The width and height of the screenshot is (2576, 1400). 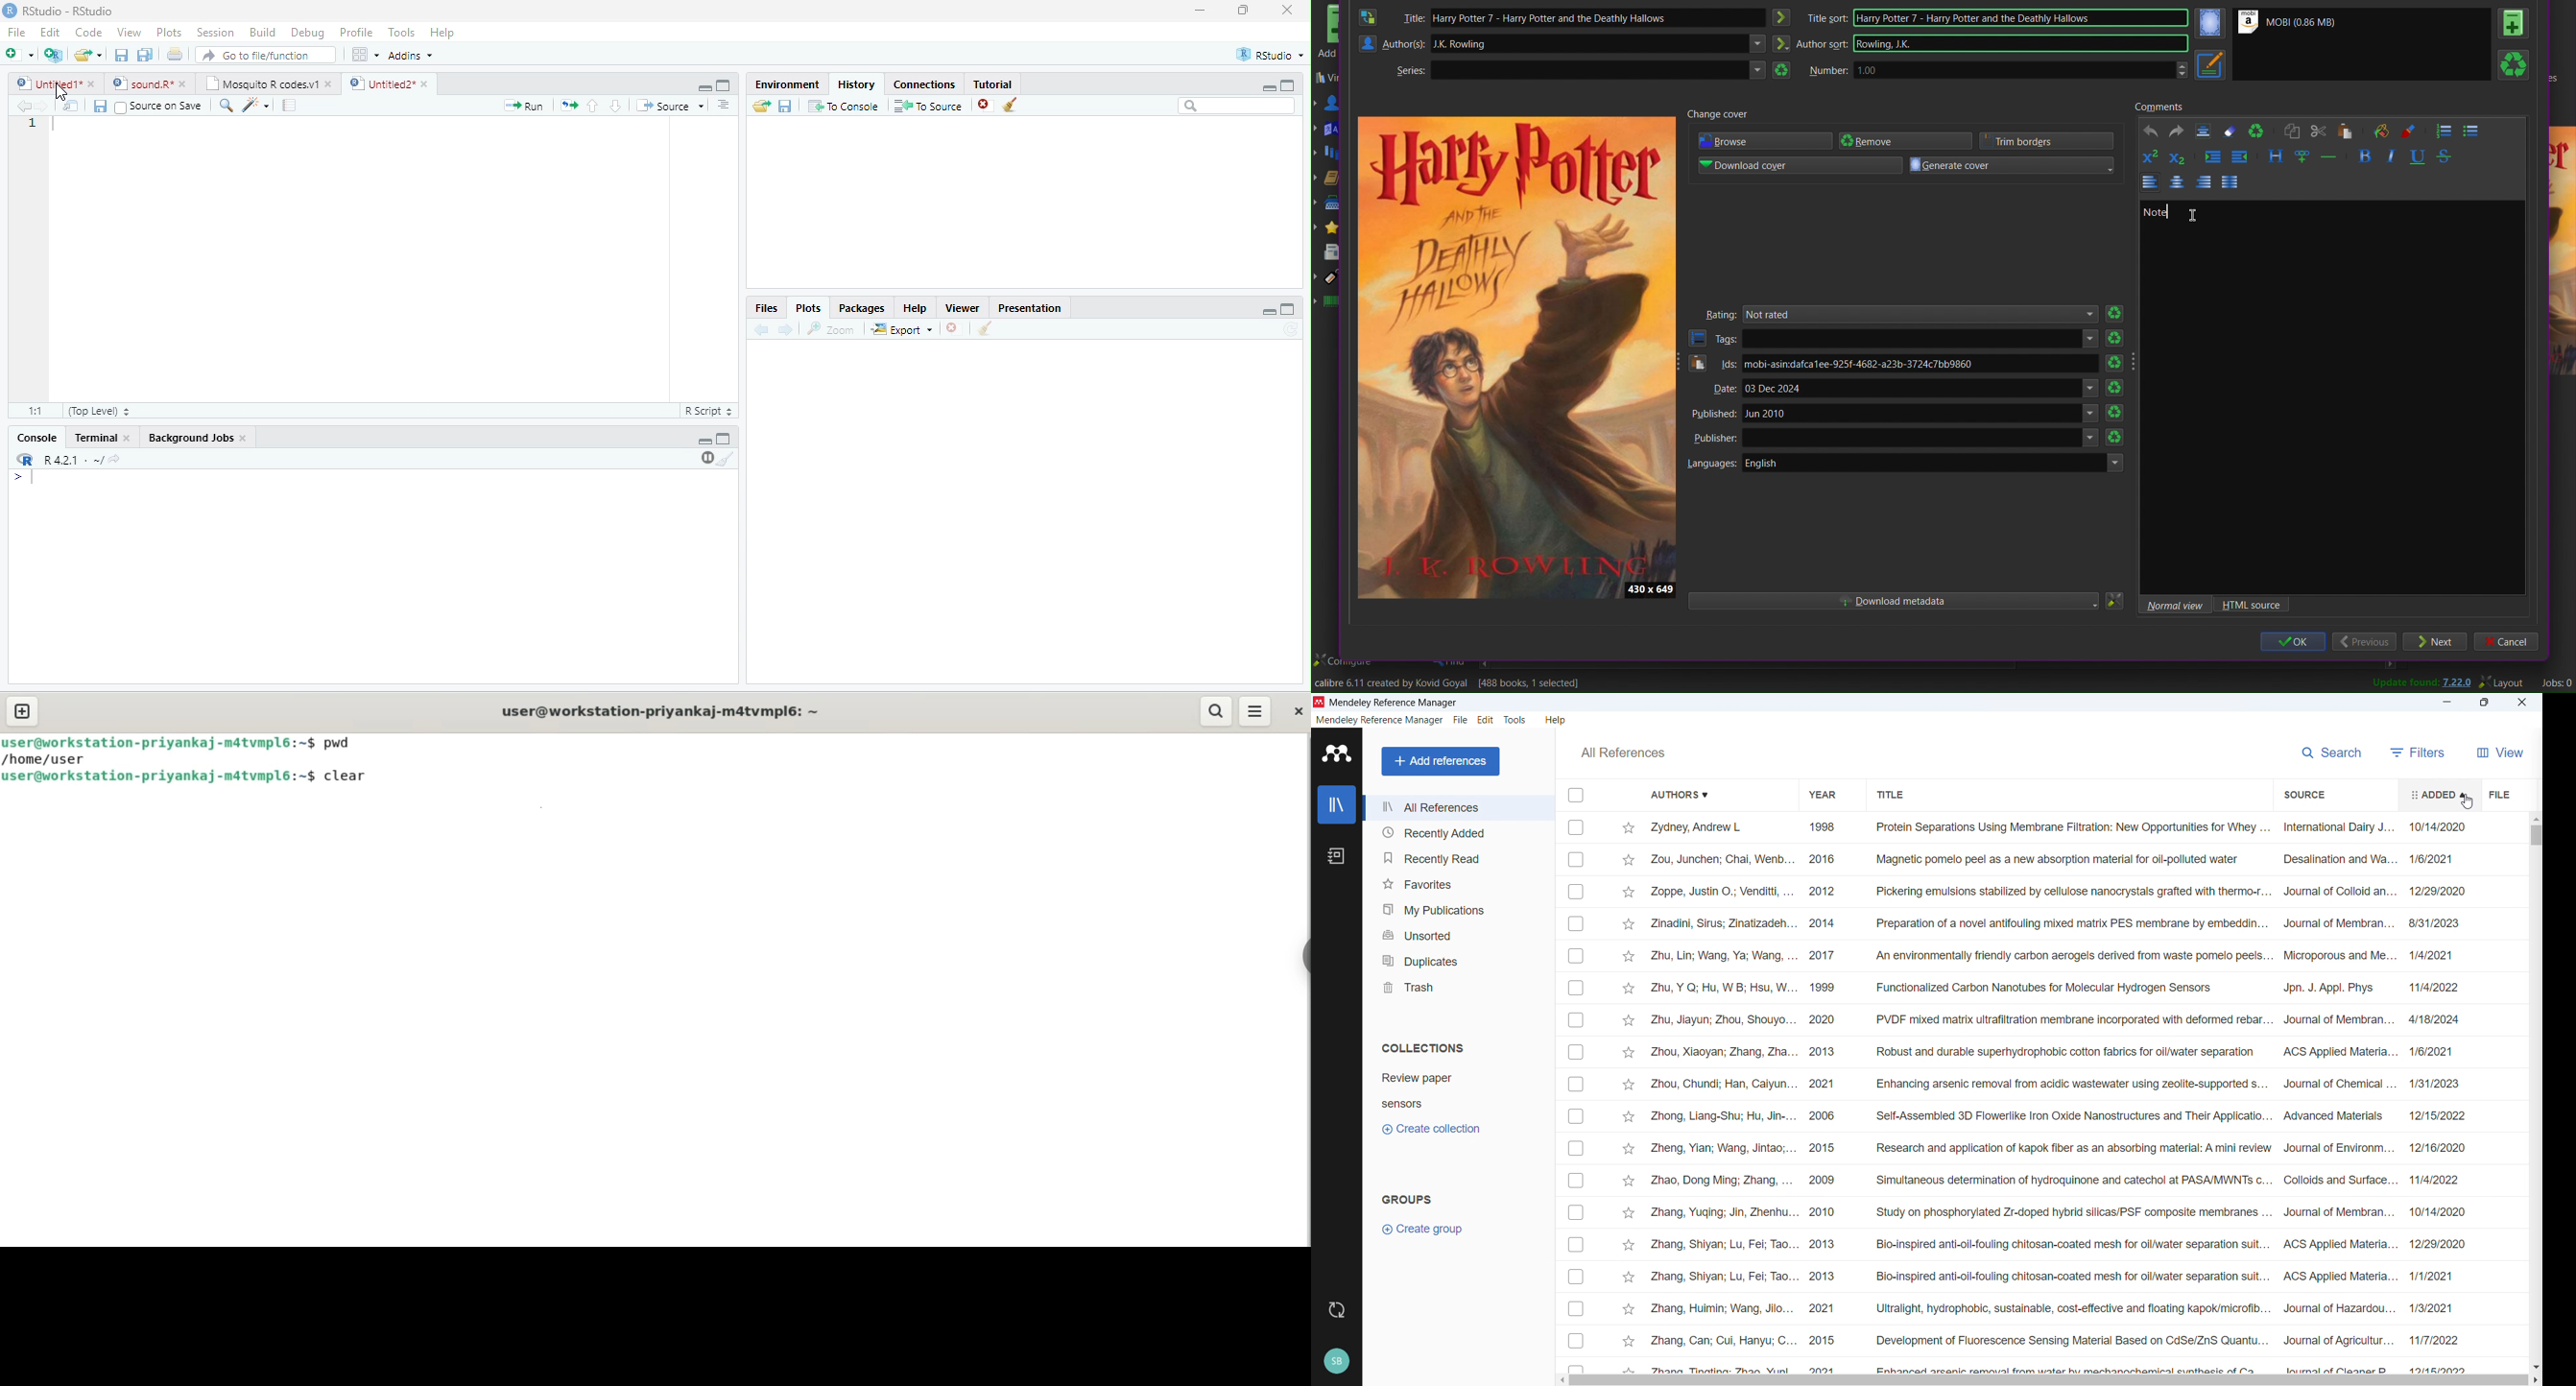 What do you see at coordinates (33, 124) in the screenshot?
I see `1` at bounding box center [33, 124].